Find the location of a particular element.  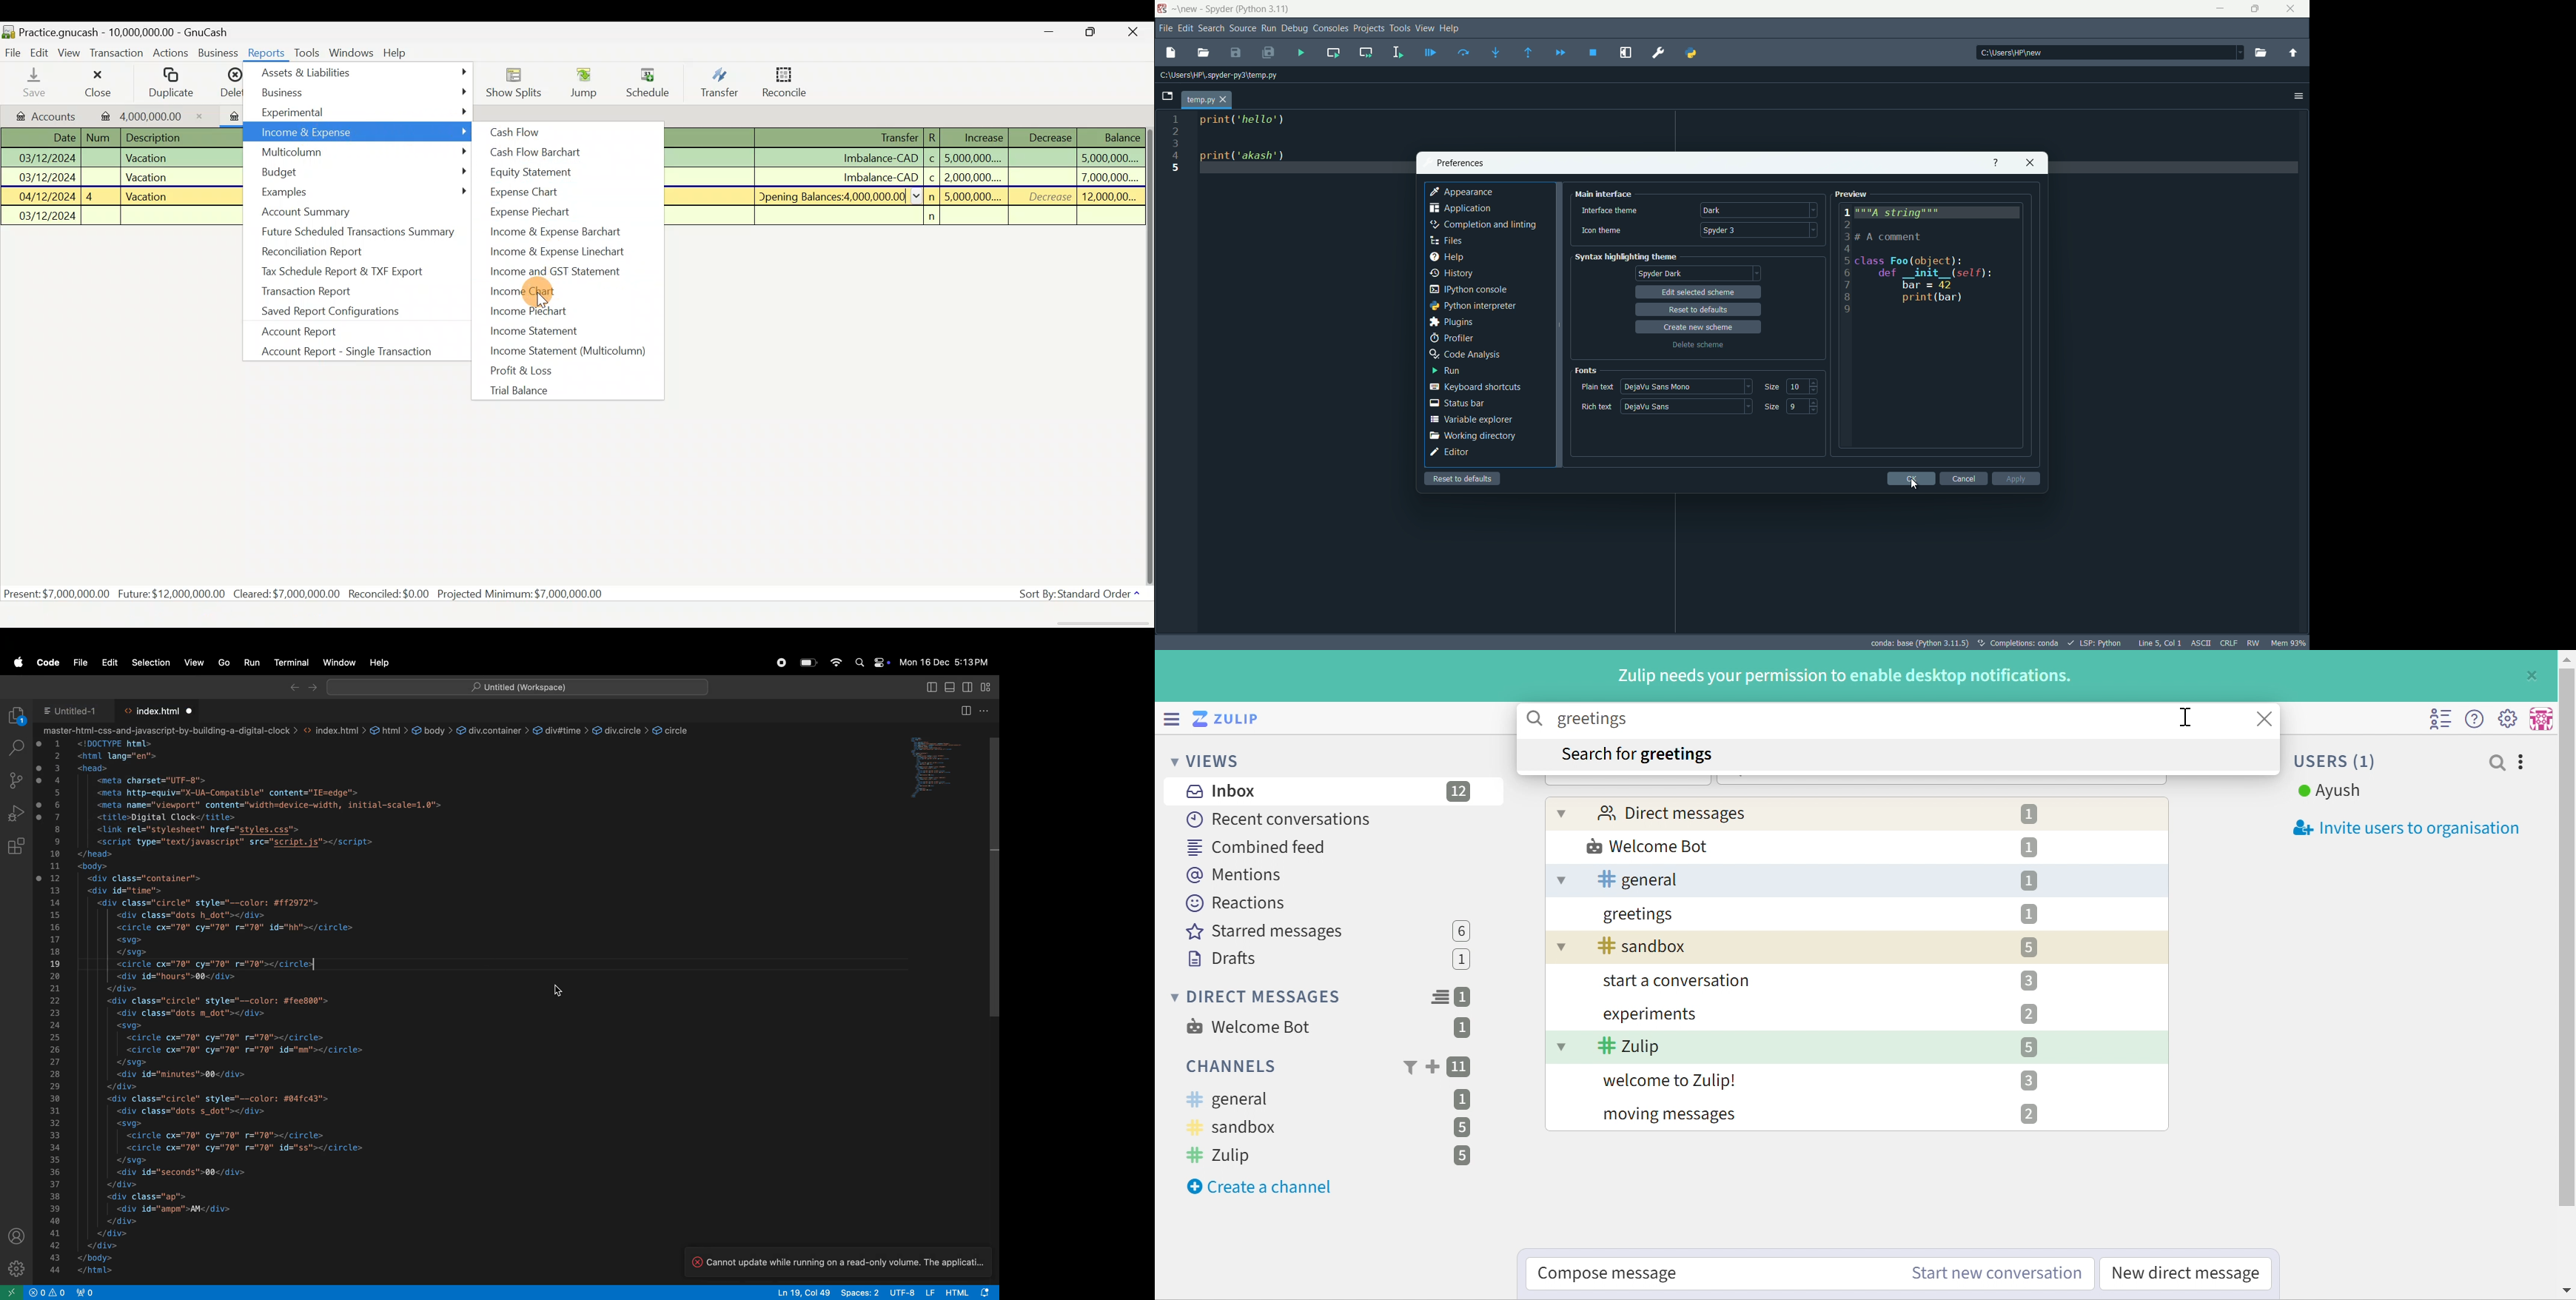

rich text dropdown is located at coordinates (1686, 406).